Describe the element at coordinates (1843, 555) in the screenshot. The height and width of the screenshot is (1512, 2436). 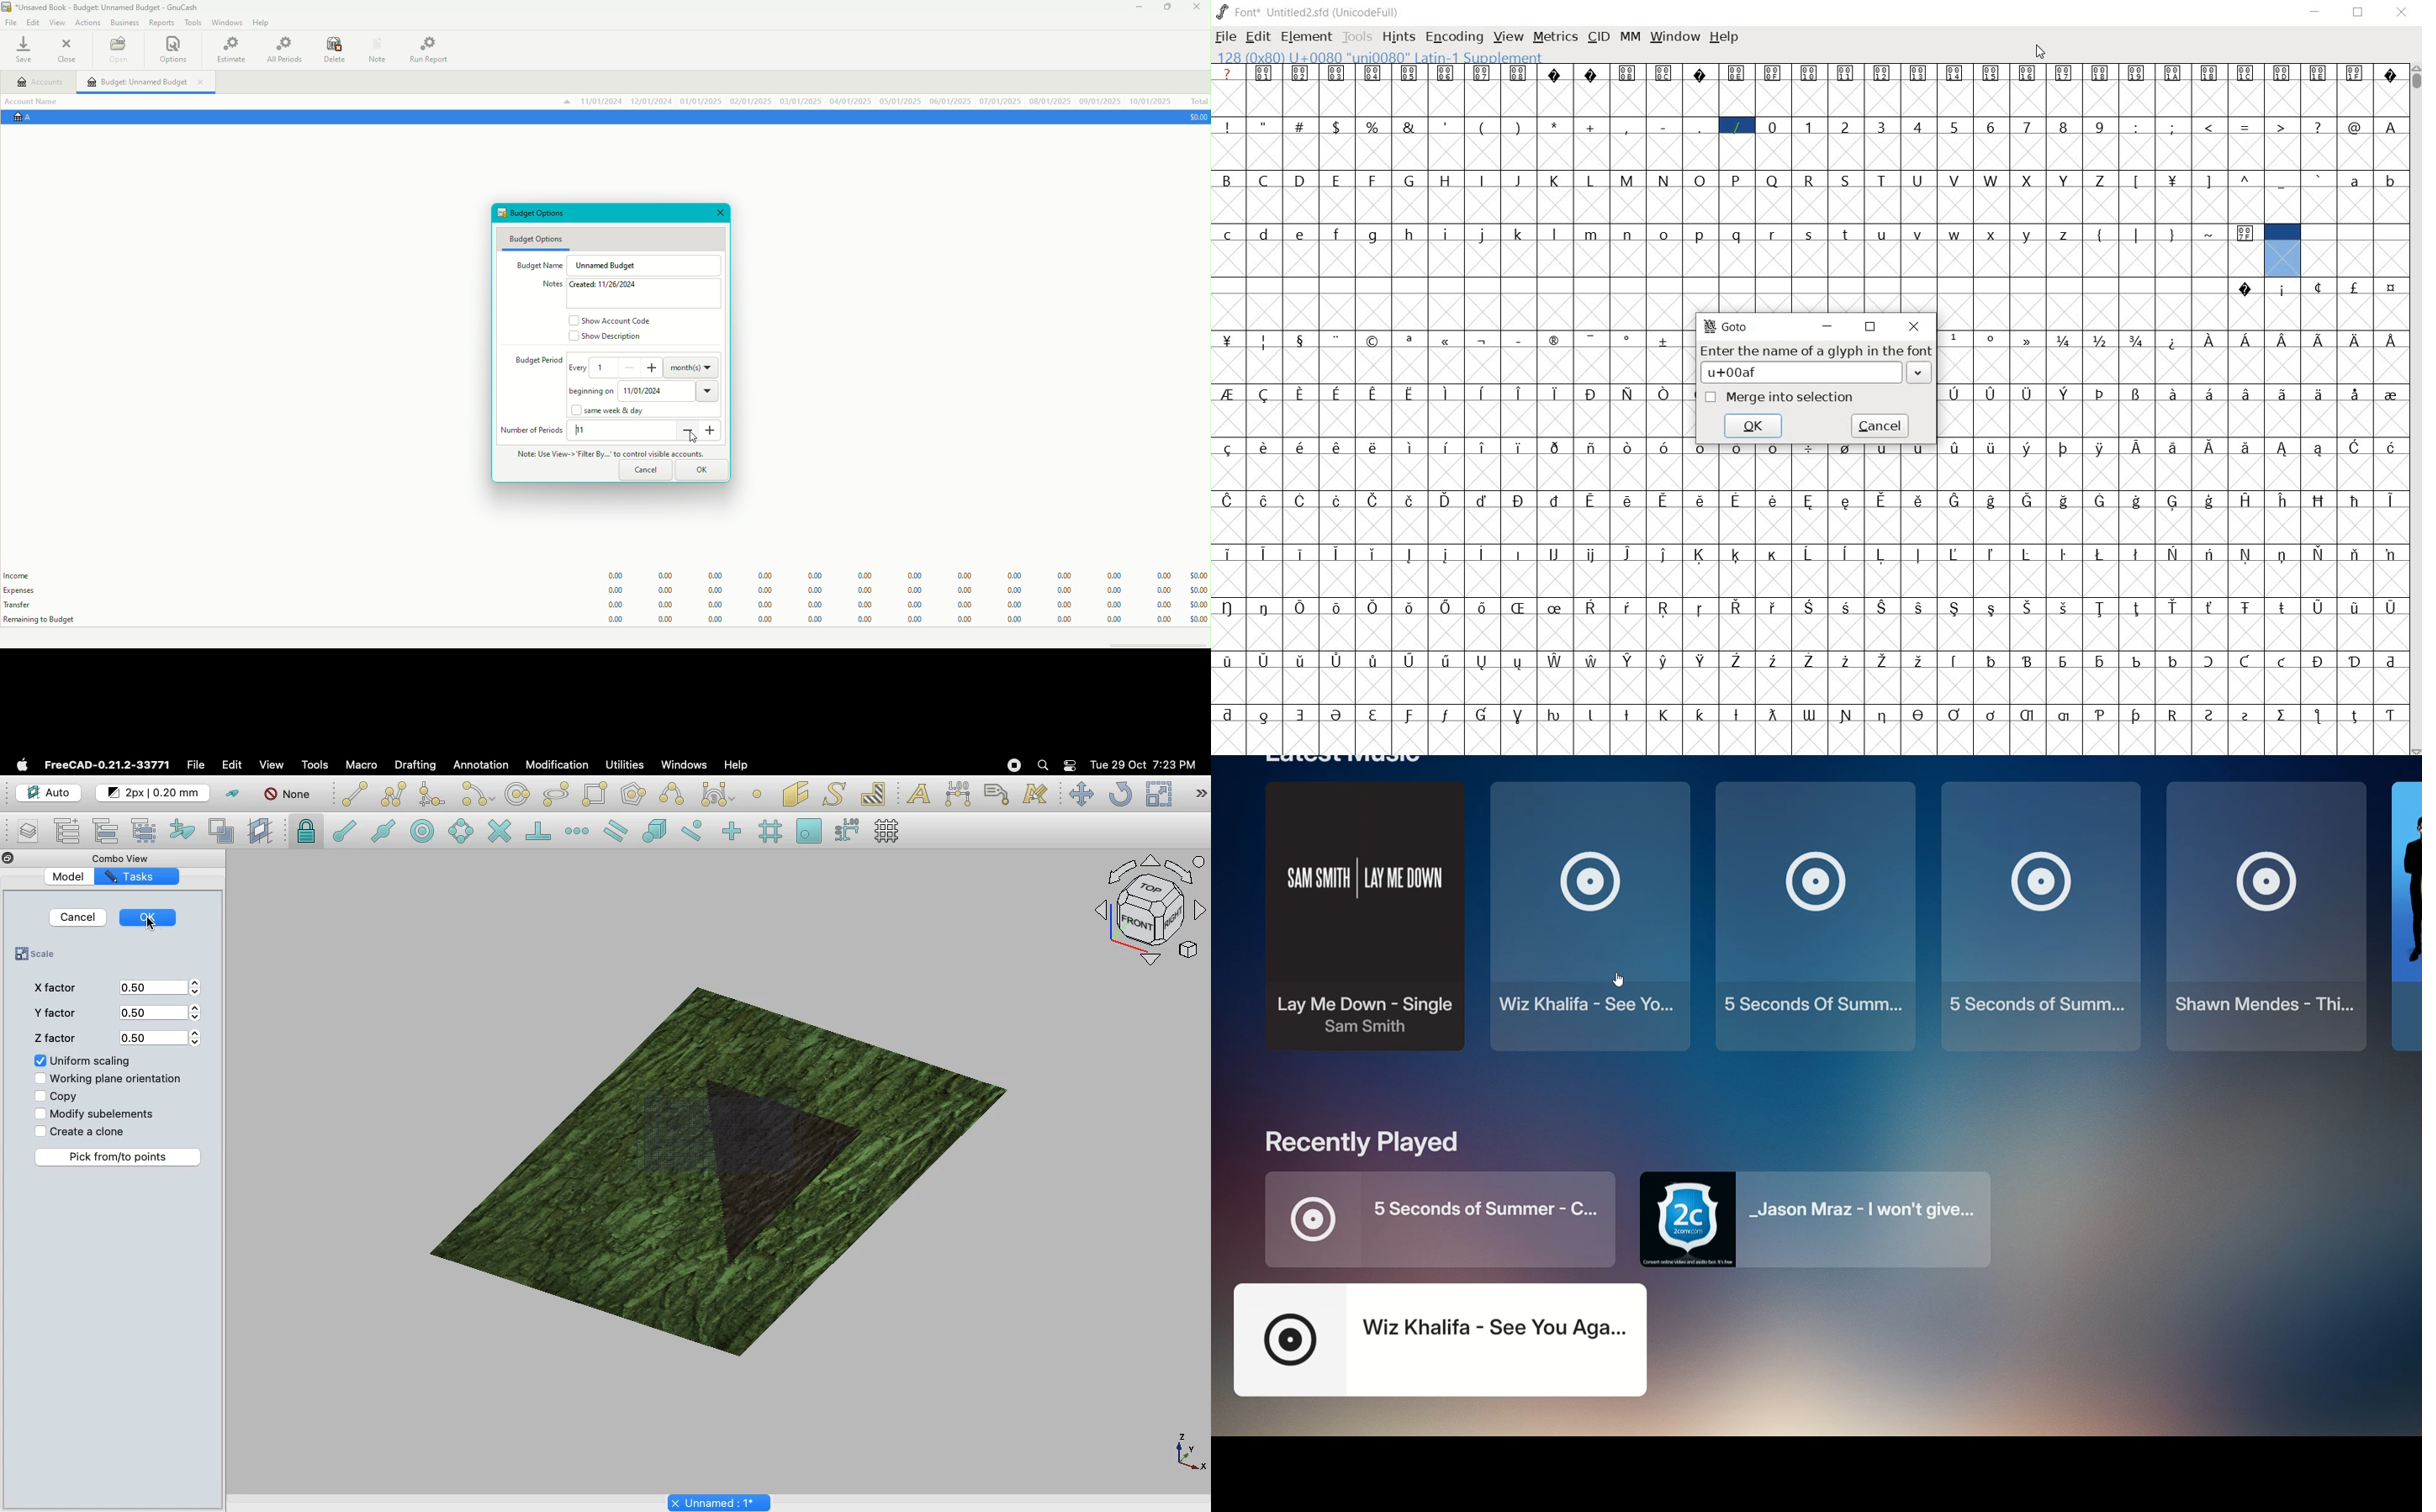
I see `Symbol` at that location.